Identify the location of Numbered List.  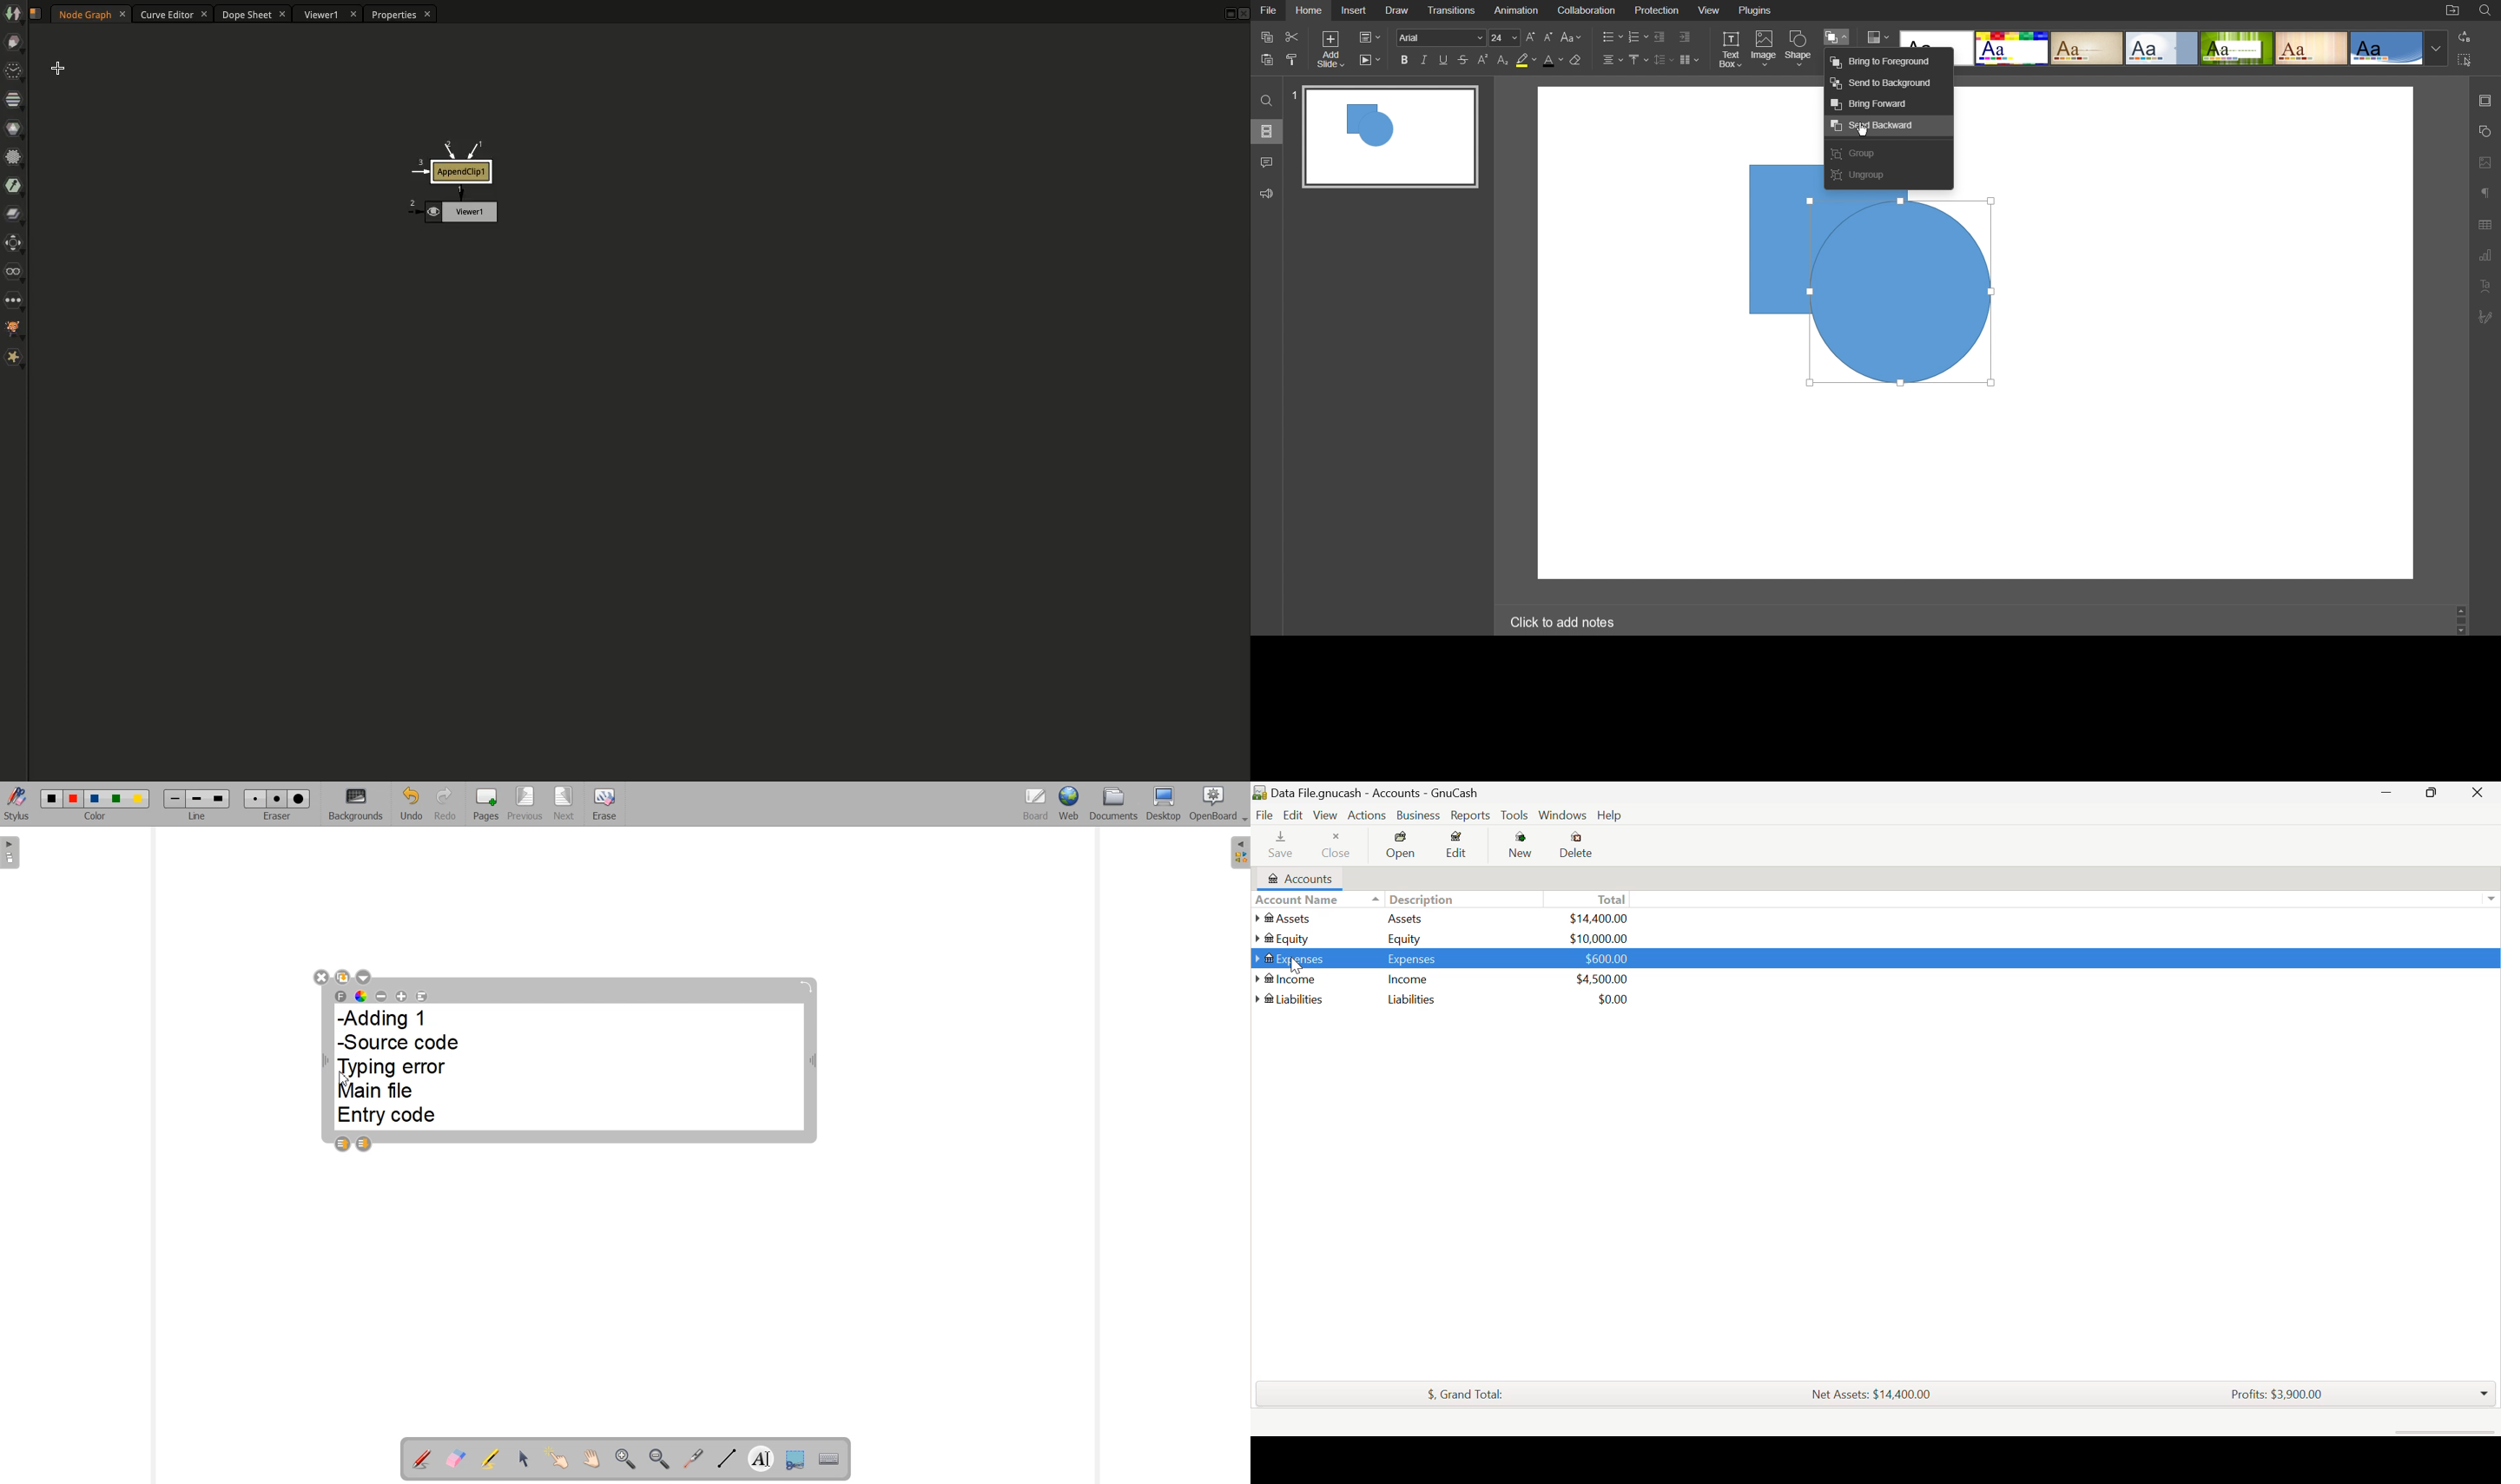
(1638, 36).